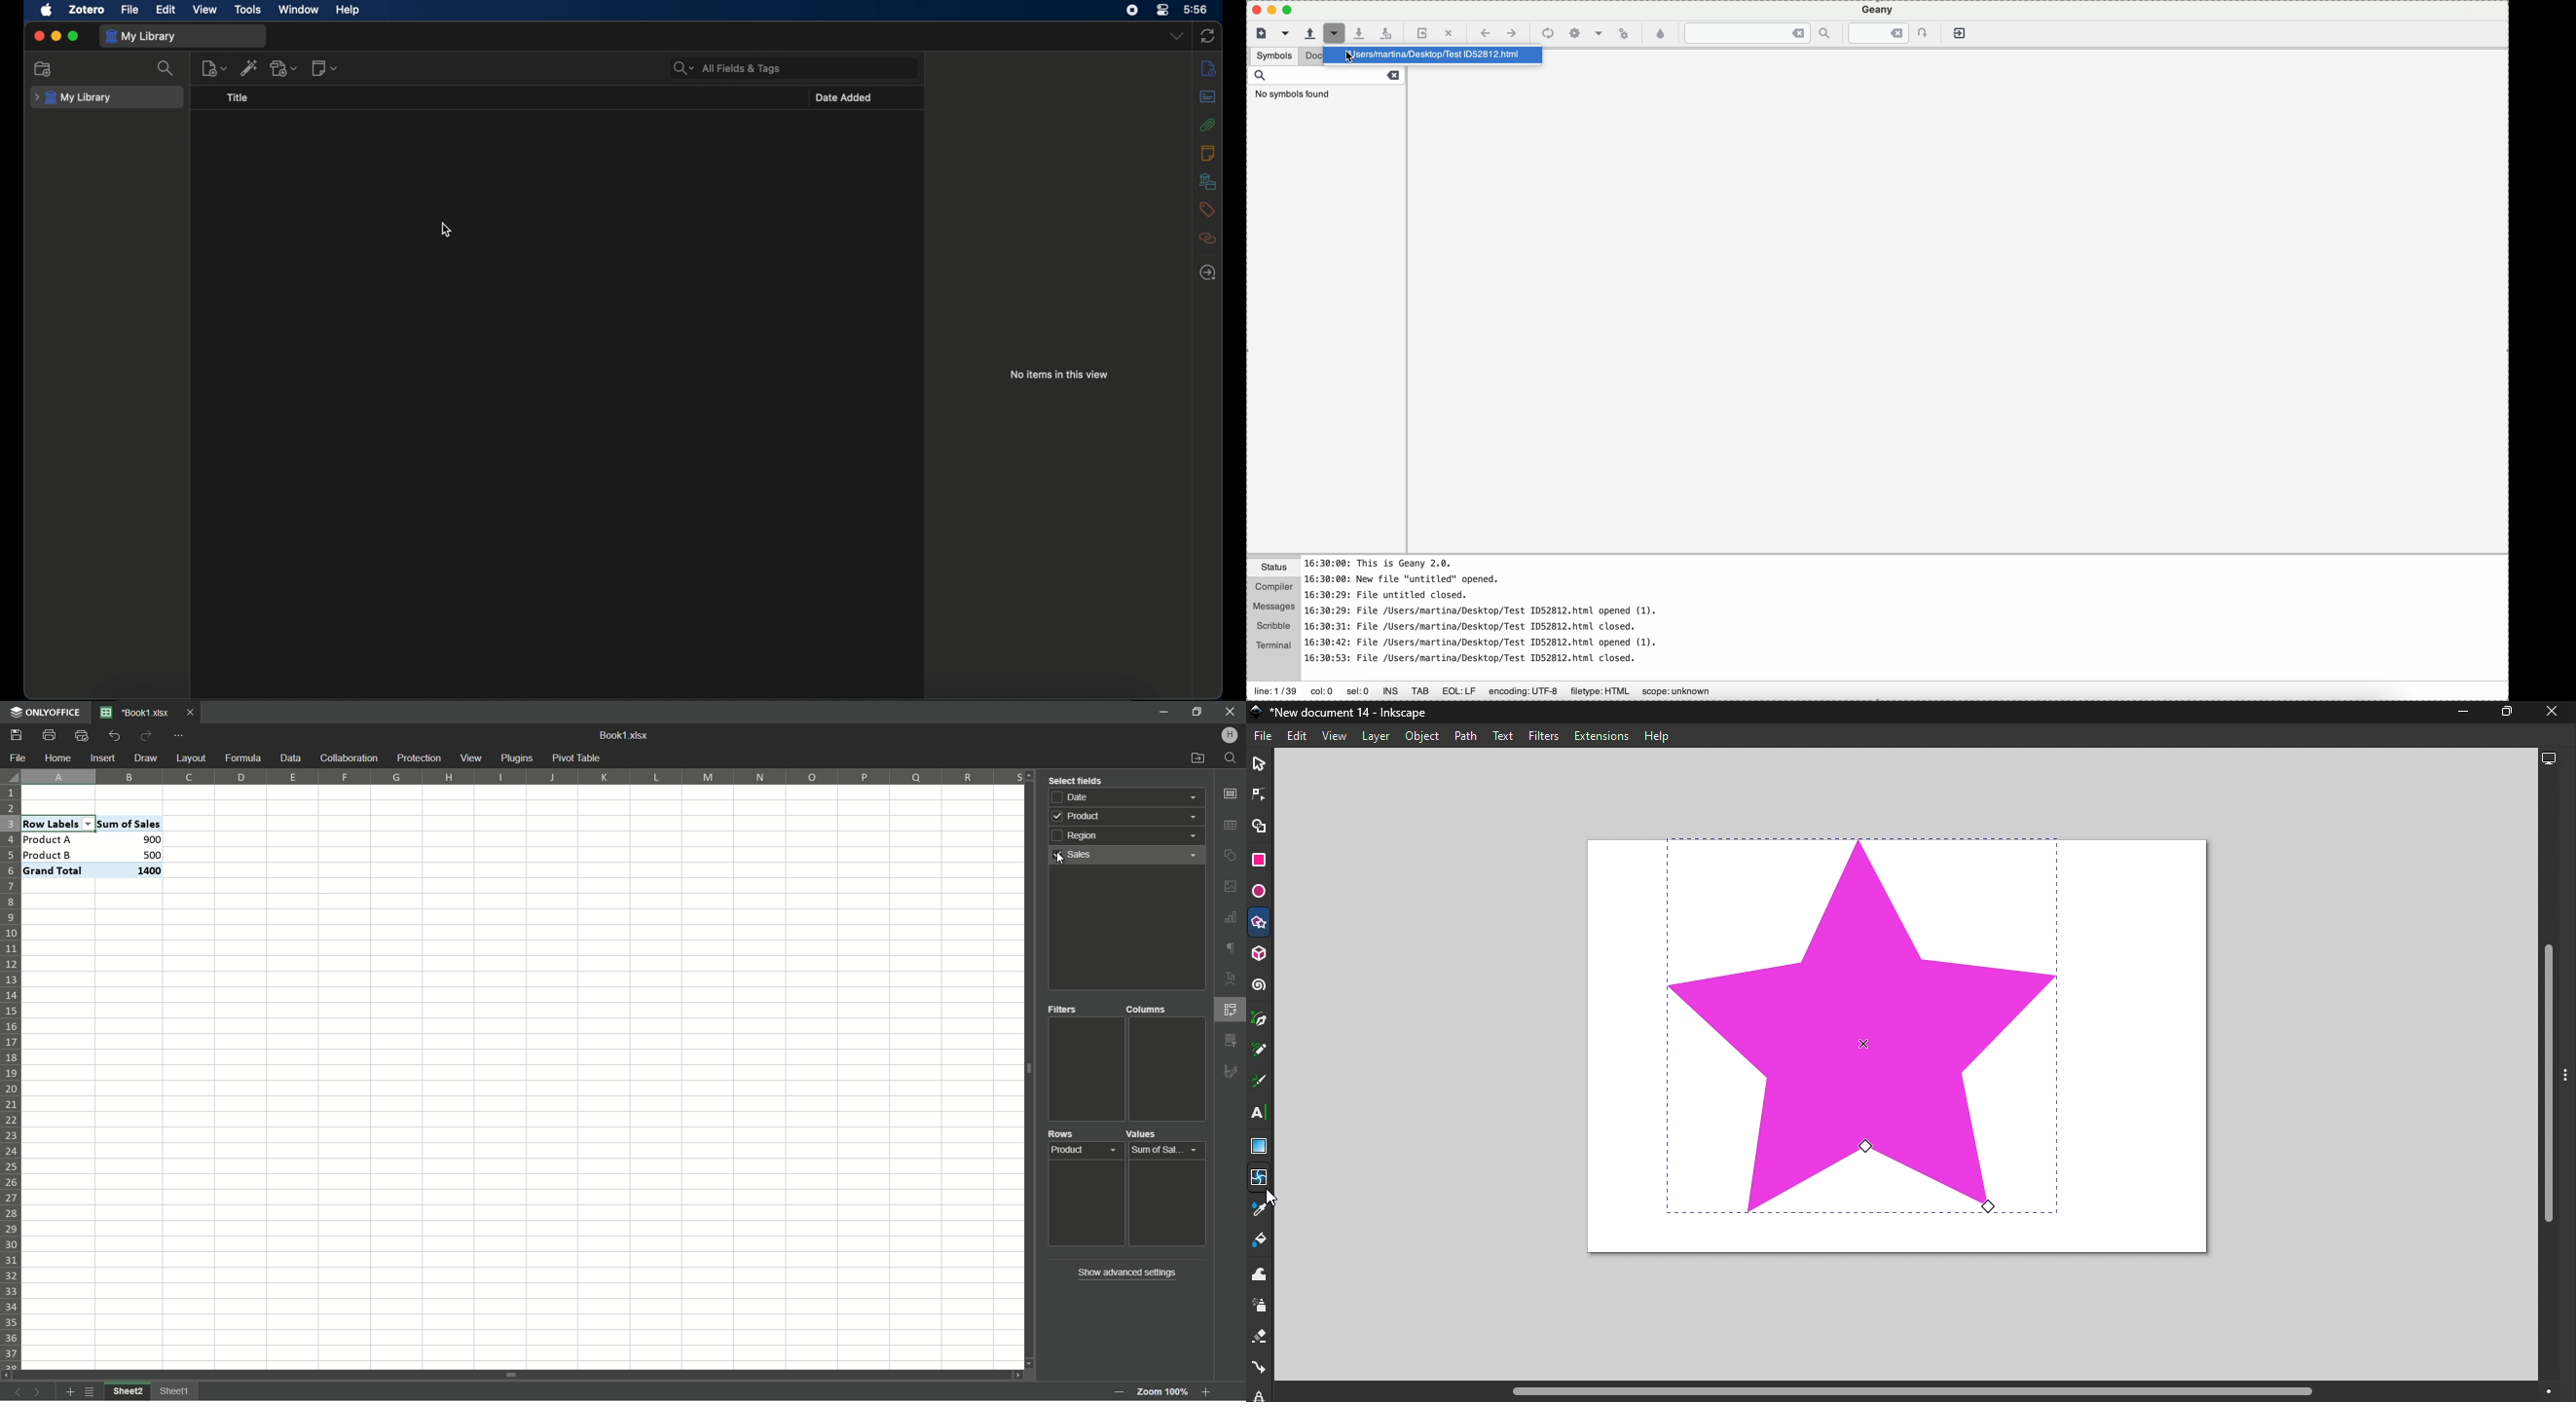  Describe the element at coordinates (87, 10) in the screenshot. I see `zotero` at that location.